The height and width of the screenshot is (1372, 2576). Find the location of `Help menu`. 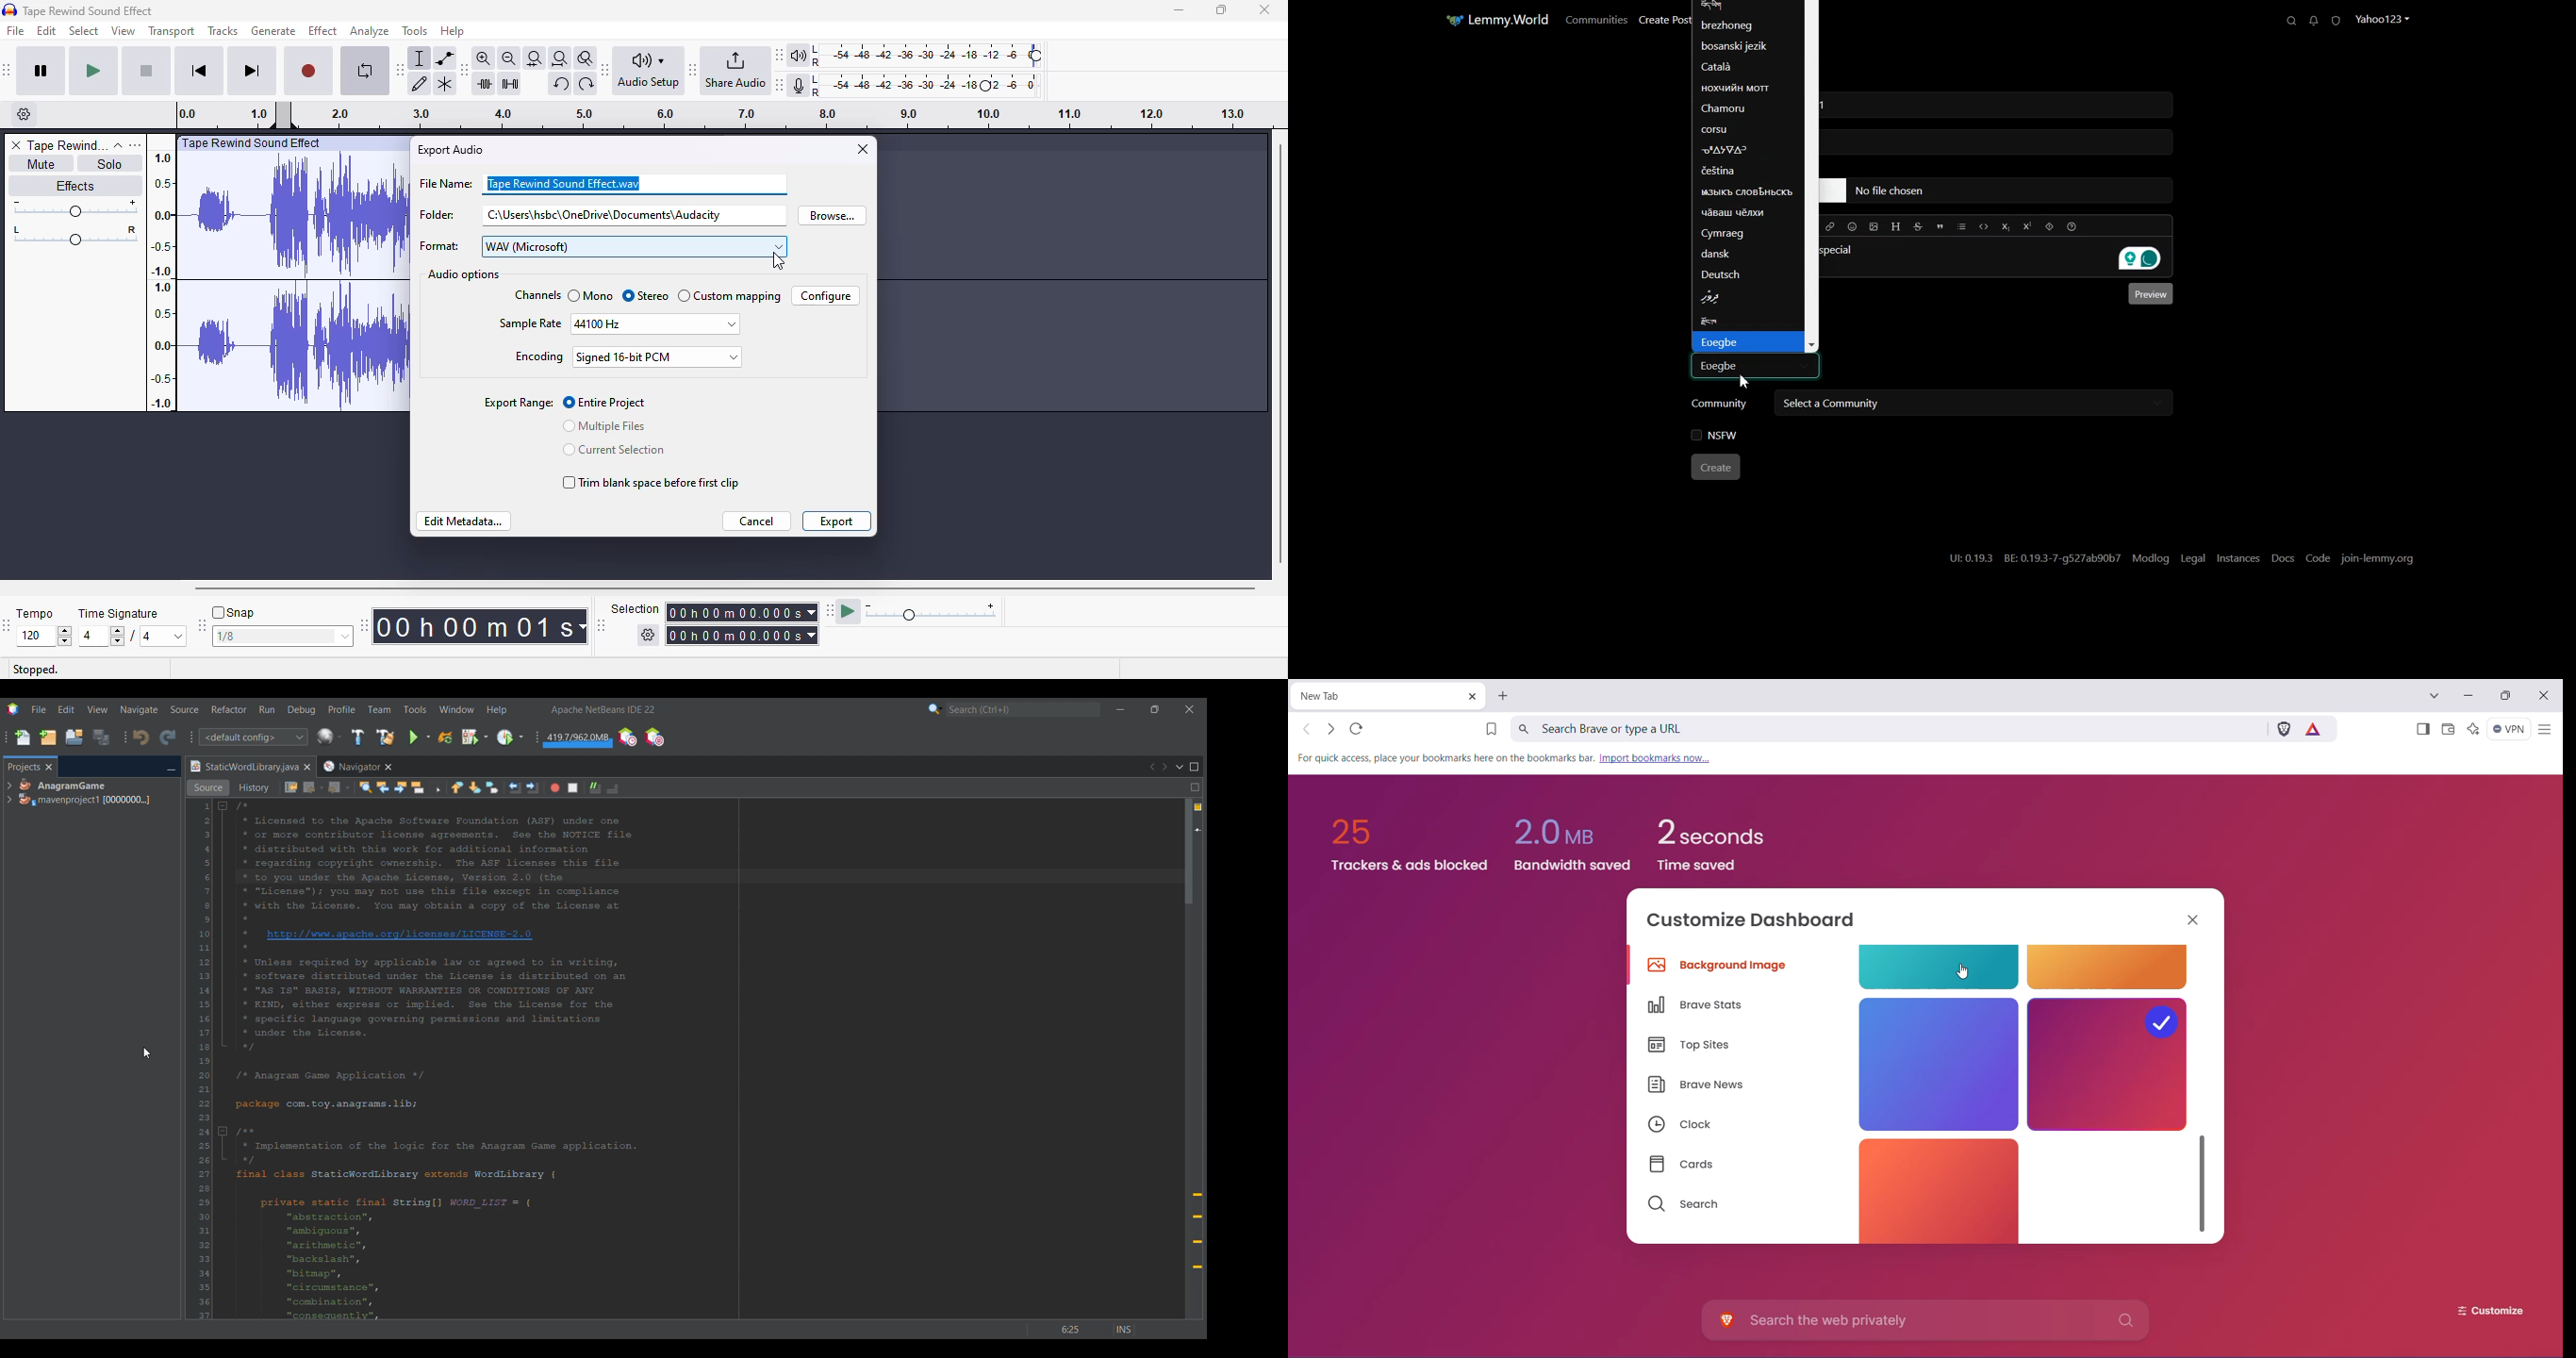

Help menu is located at coordinates (497, 710).